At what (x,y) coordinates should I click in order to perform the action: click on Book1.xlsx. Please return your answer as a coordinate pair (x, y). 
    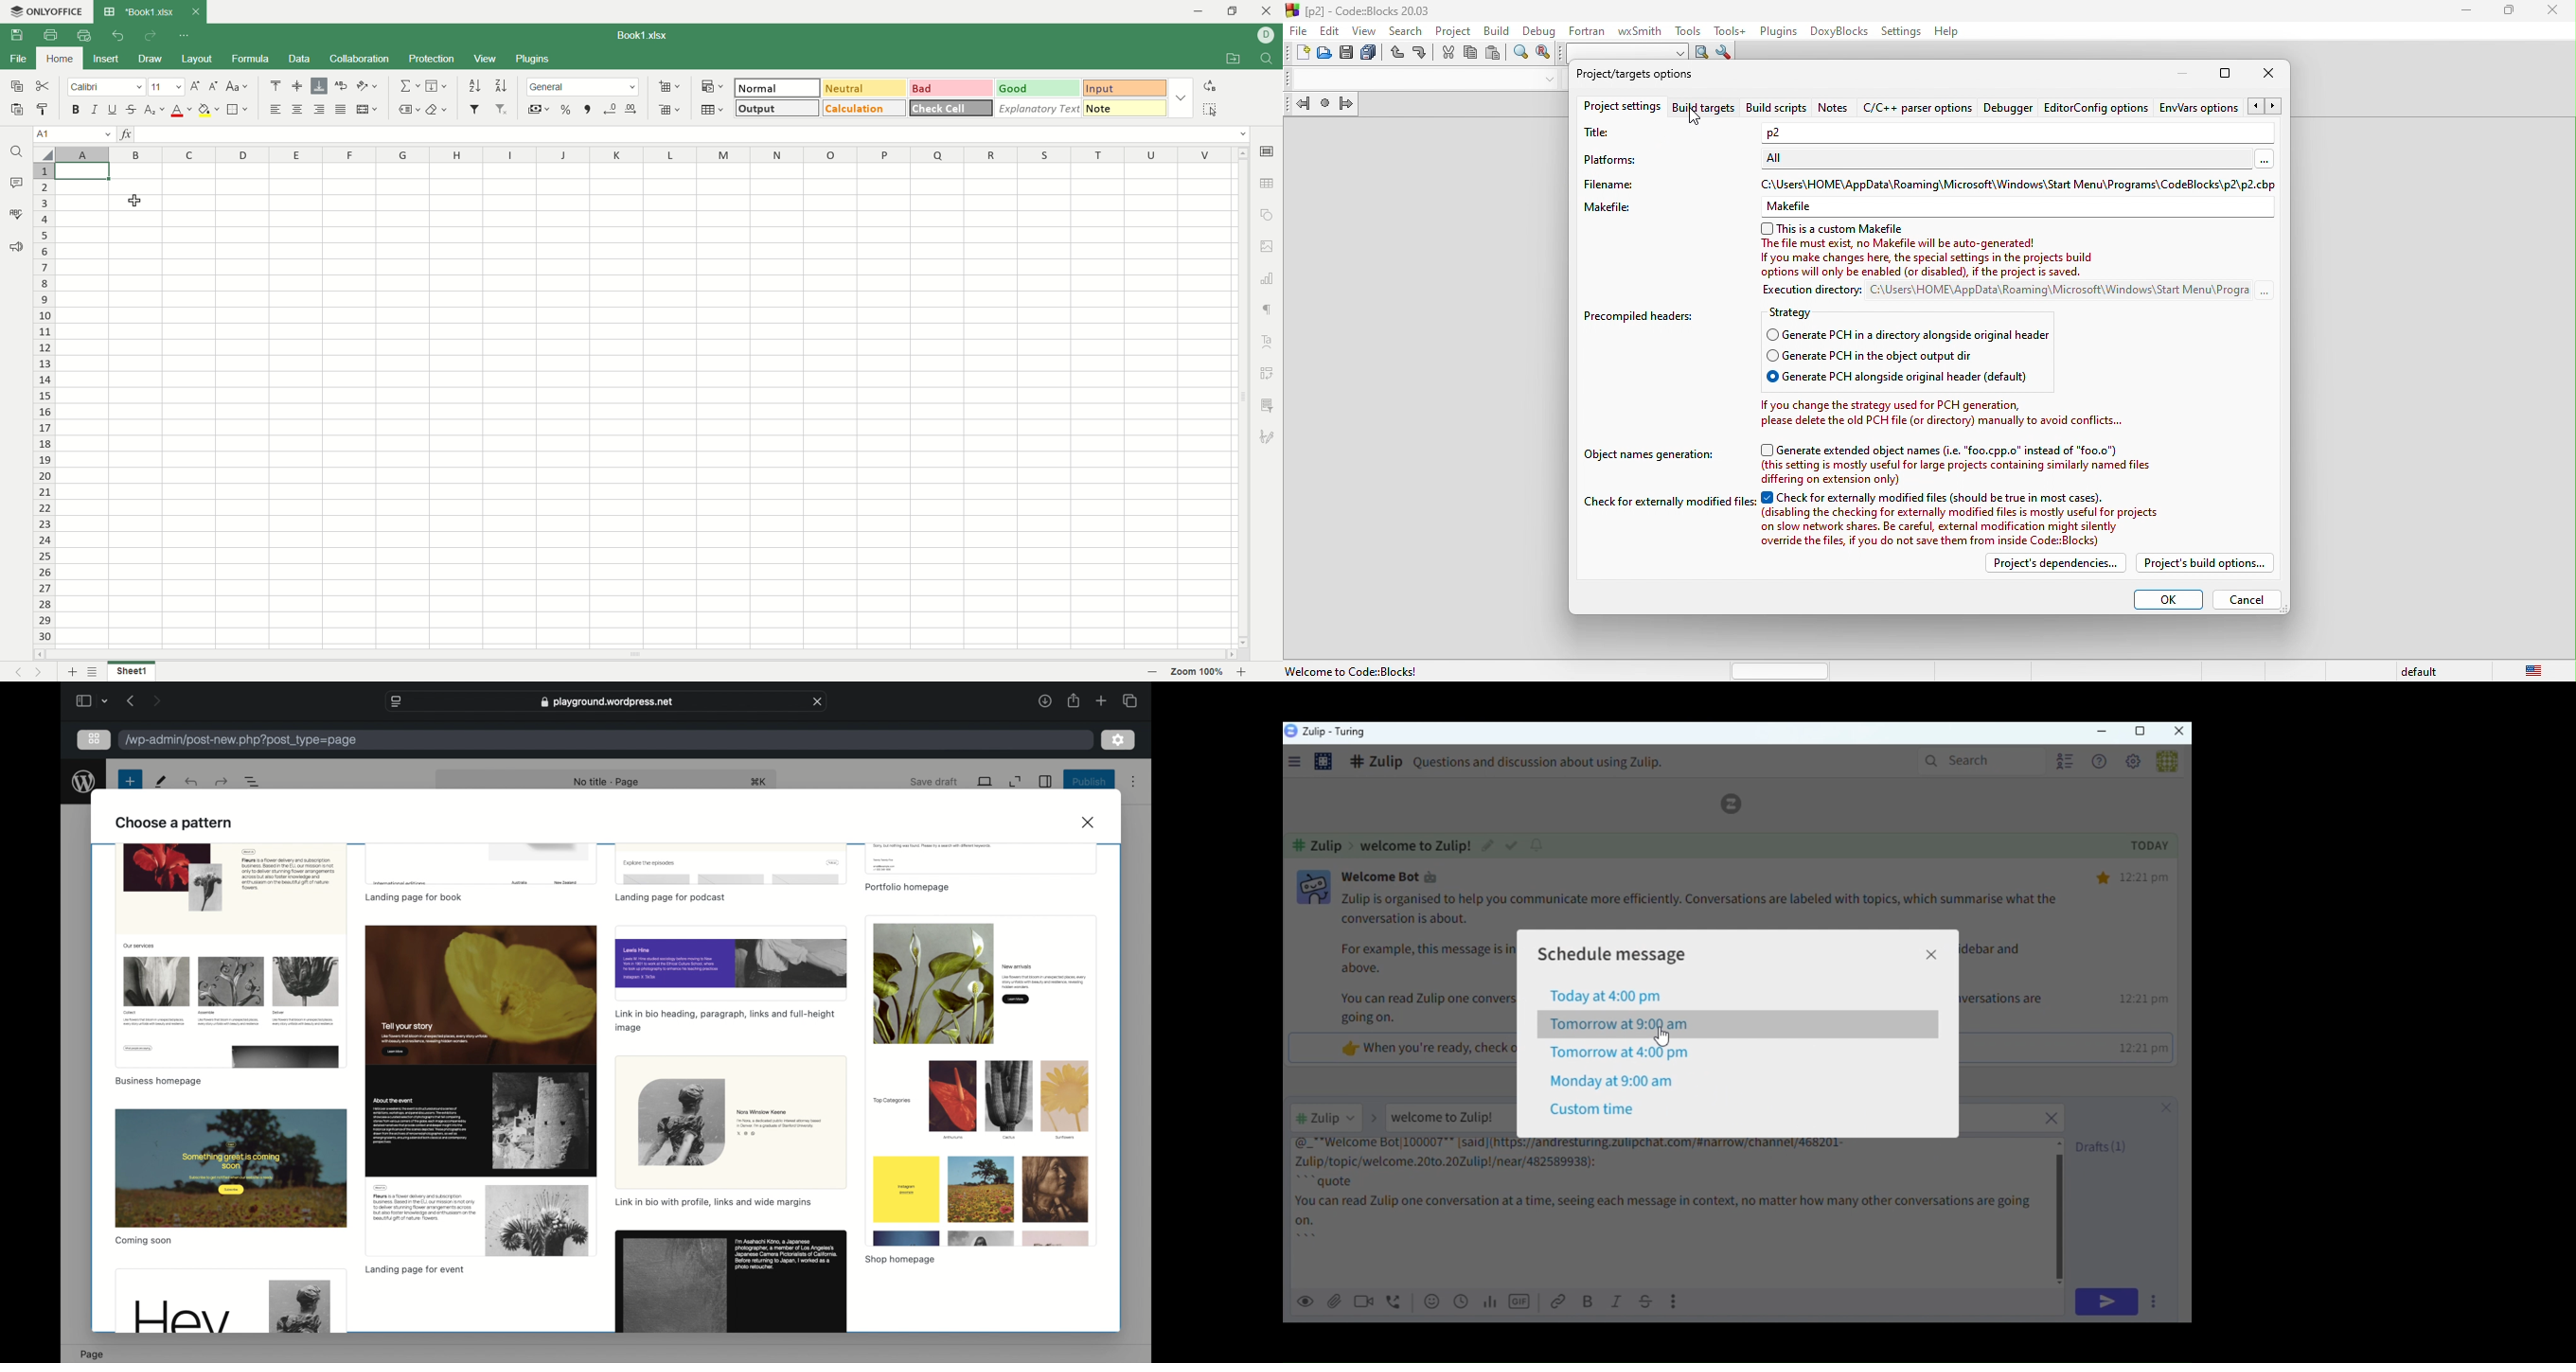
    Looking at the image, I should click on (139, 11).